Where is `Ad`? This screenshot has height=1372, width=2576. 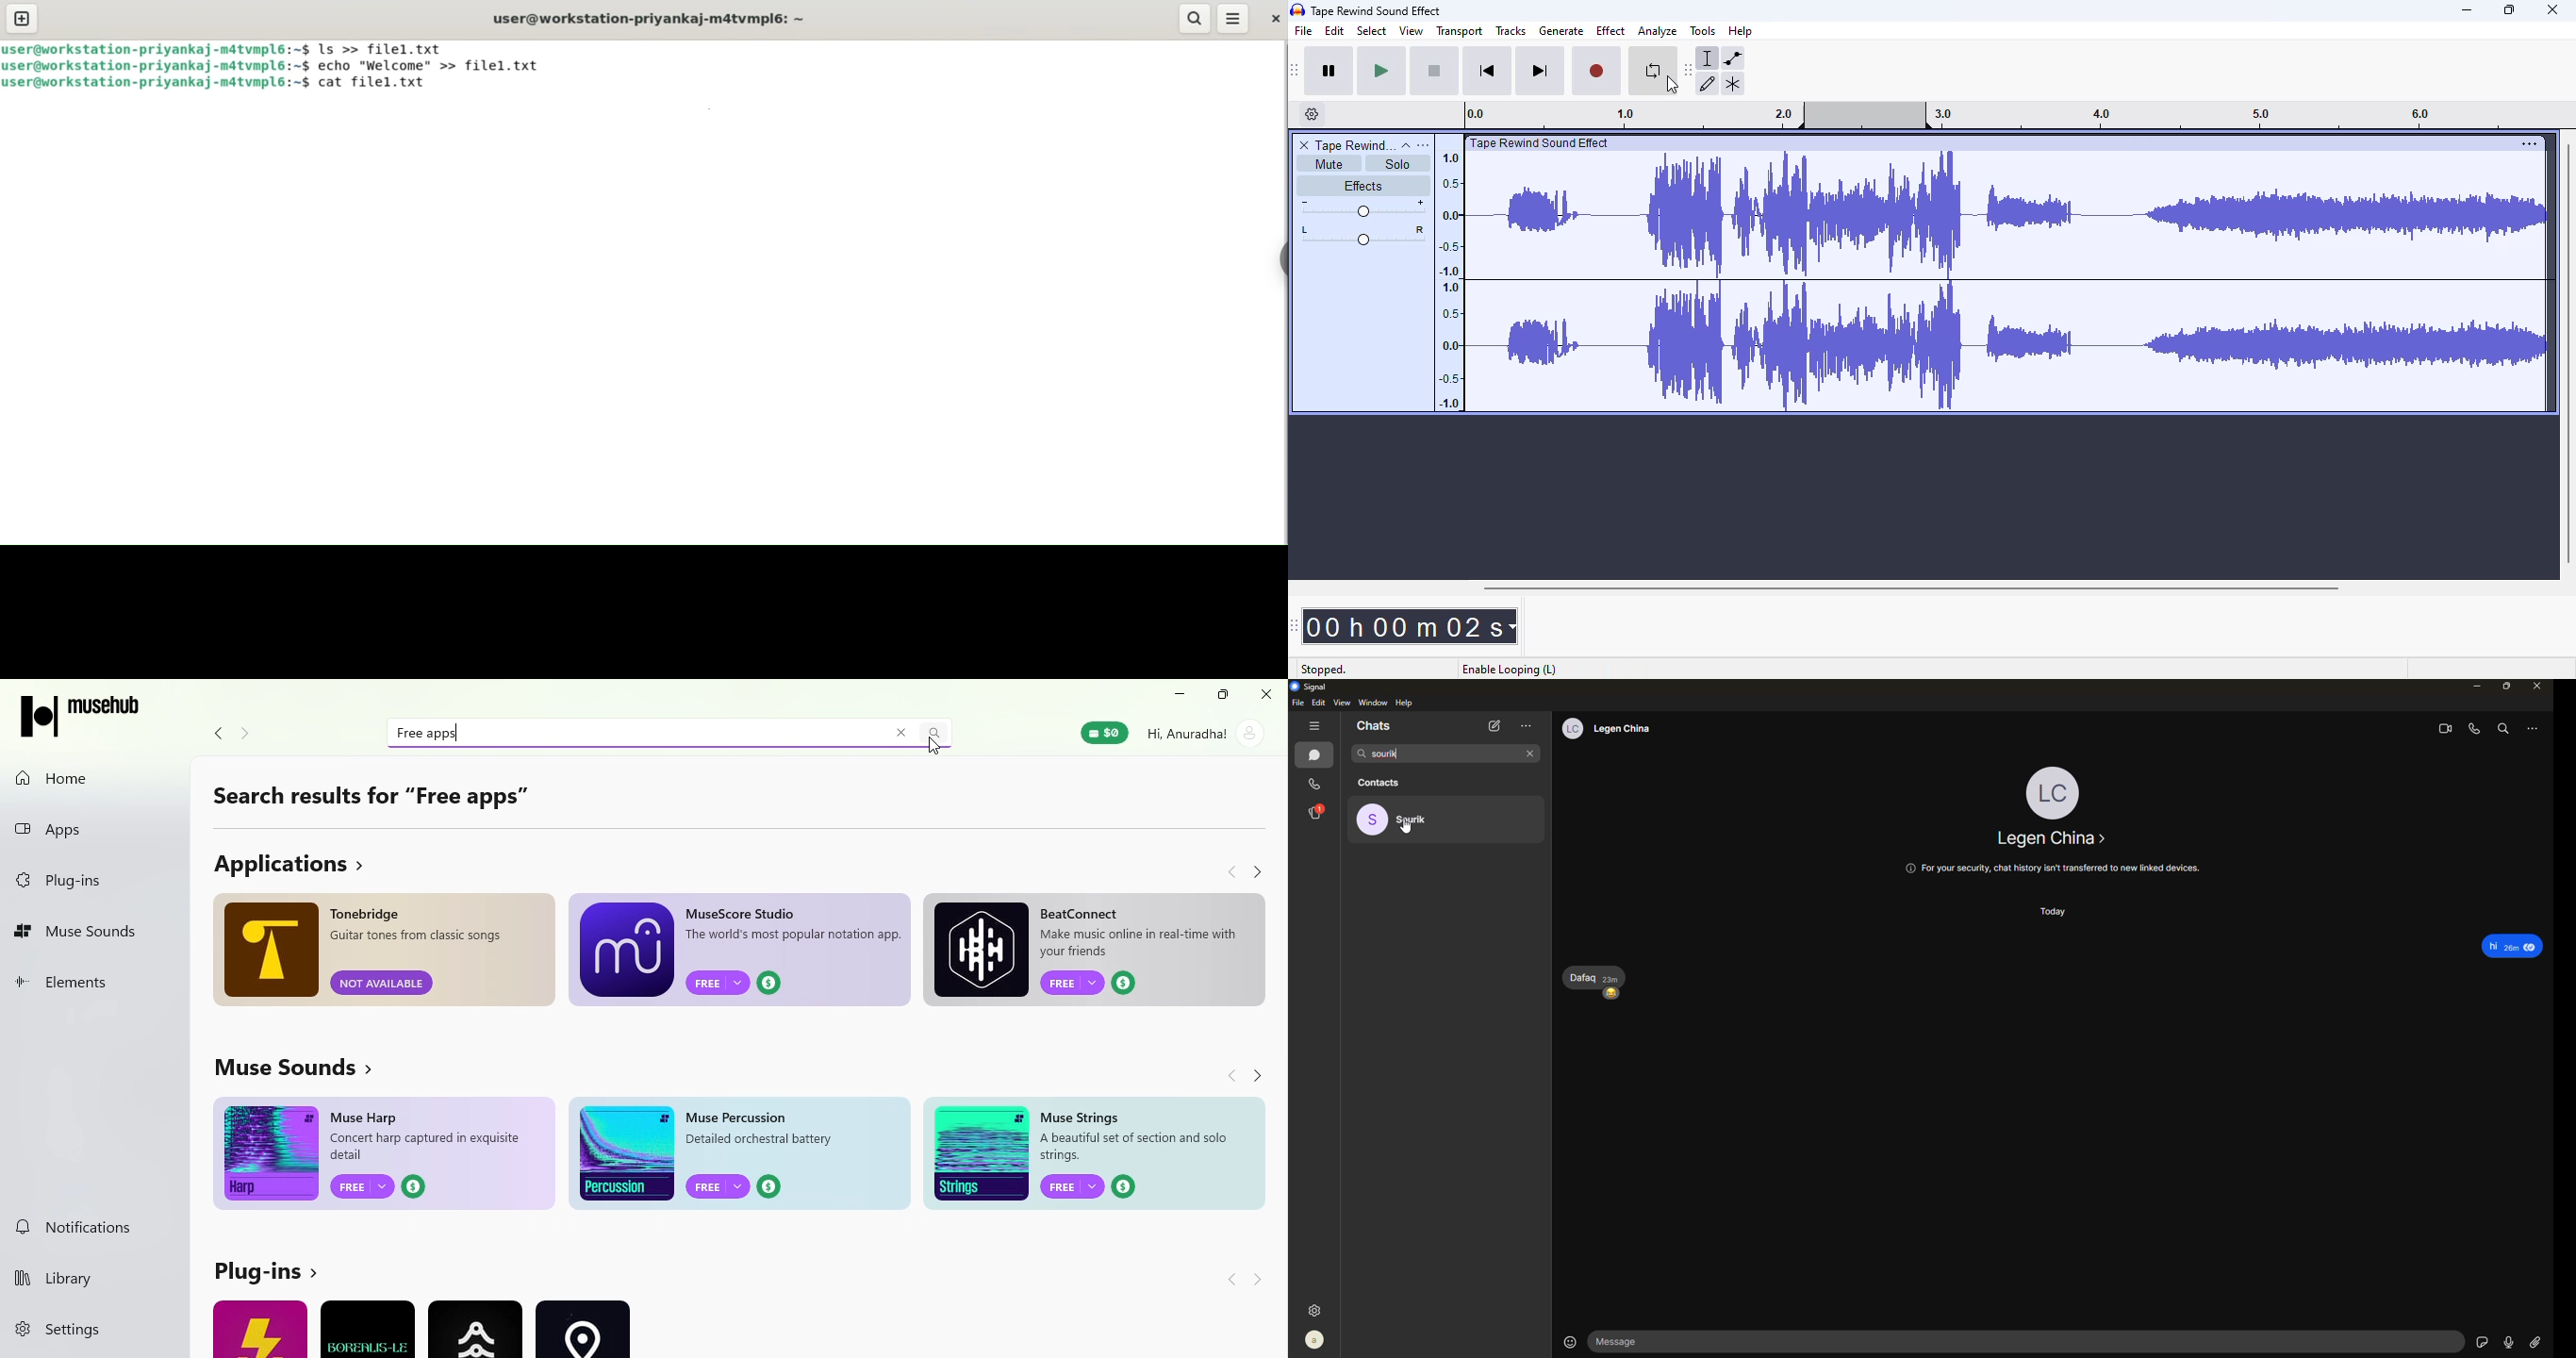
Ad is located at coordinates (741, 950).